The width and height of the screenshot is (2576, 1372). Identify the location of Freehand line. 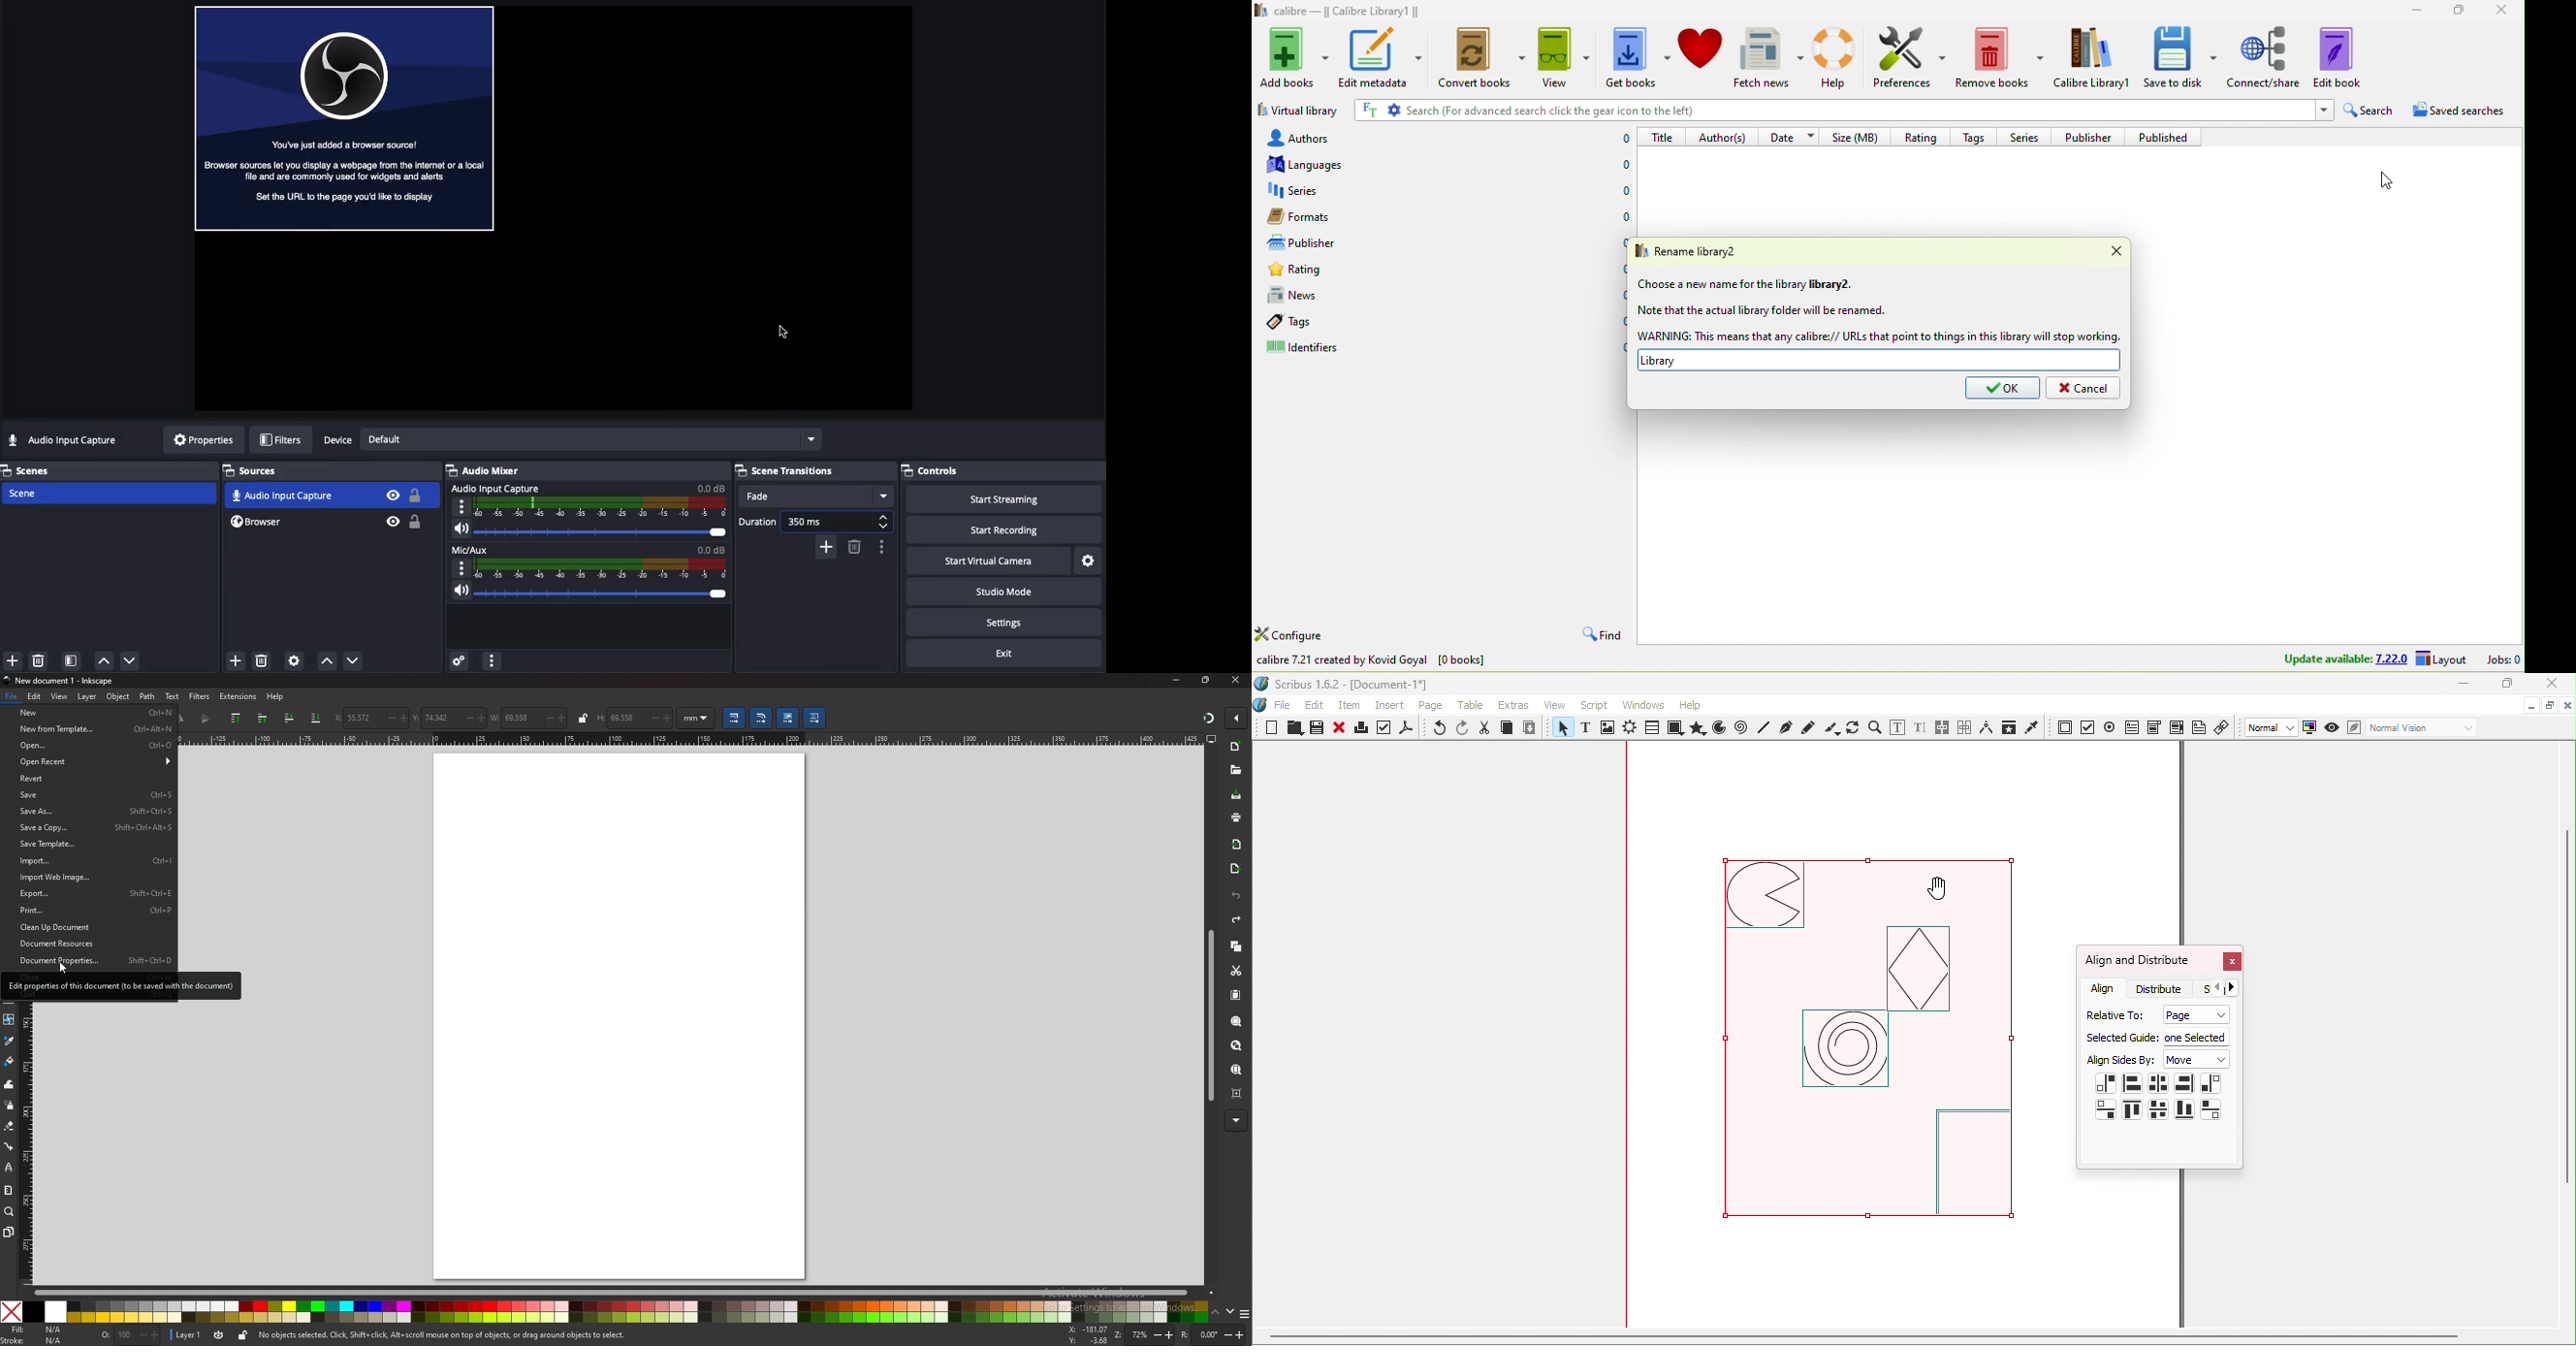
(1809, 727).